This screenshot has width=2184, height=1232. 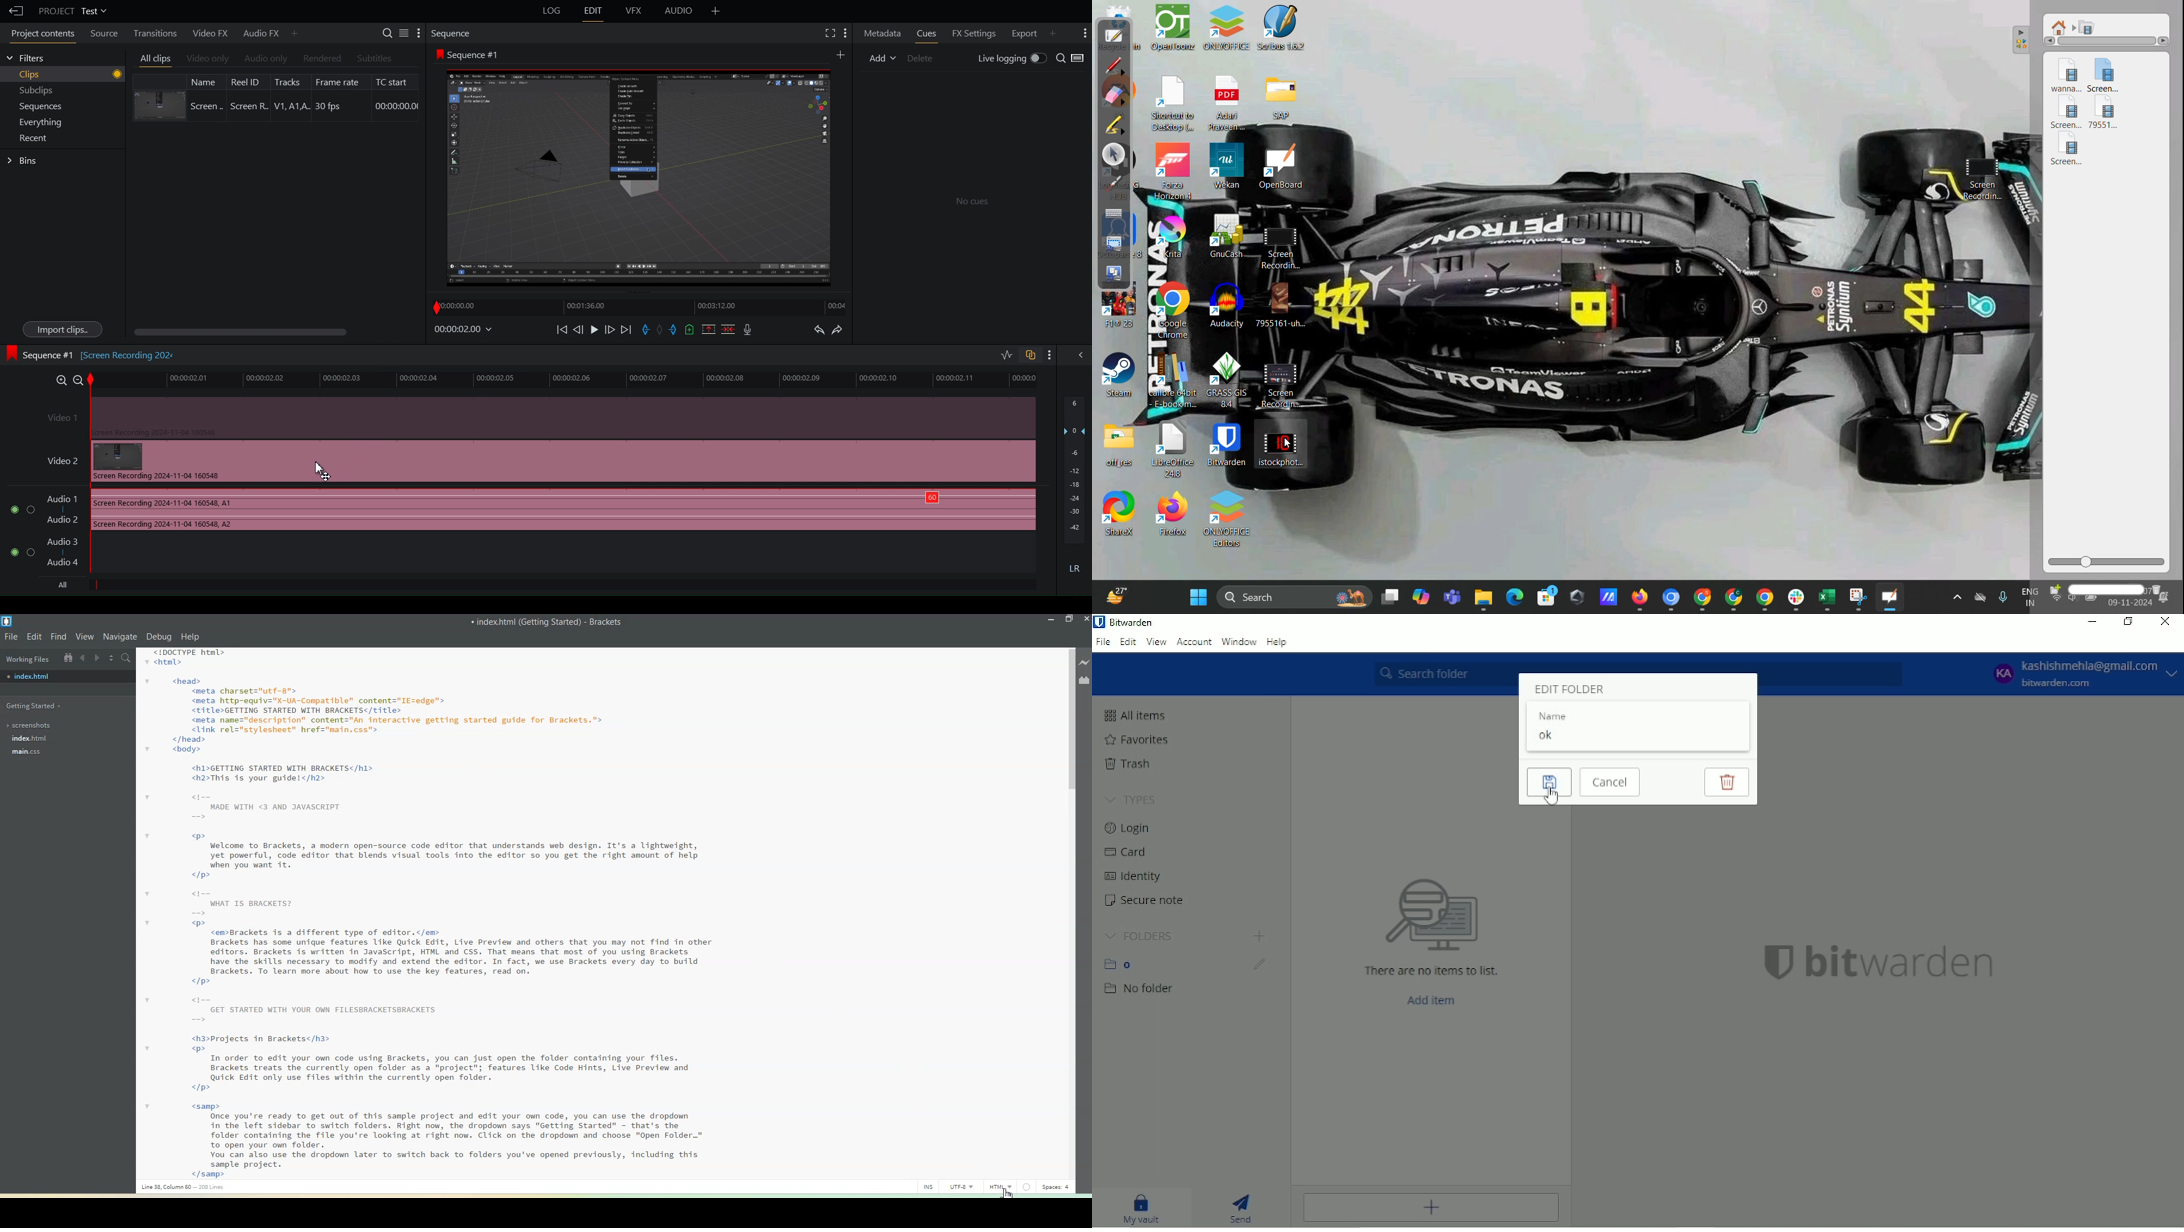 What do you see at coordinates (1828, 597) in the screenshot?
I see `minimized microsoft excel` at bounding box center [1828, 597].